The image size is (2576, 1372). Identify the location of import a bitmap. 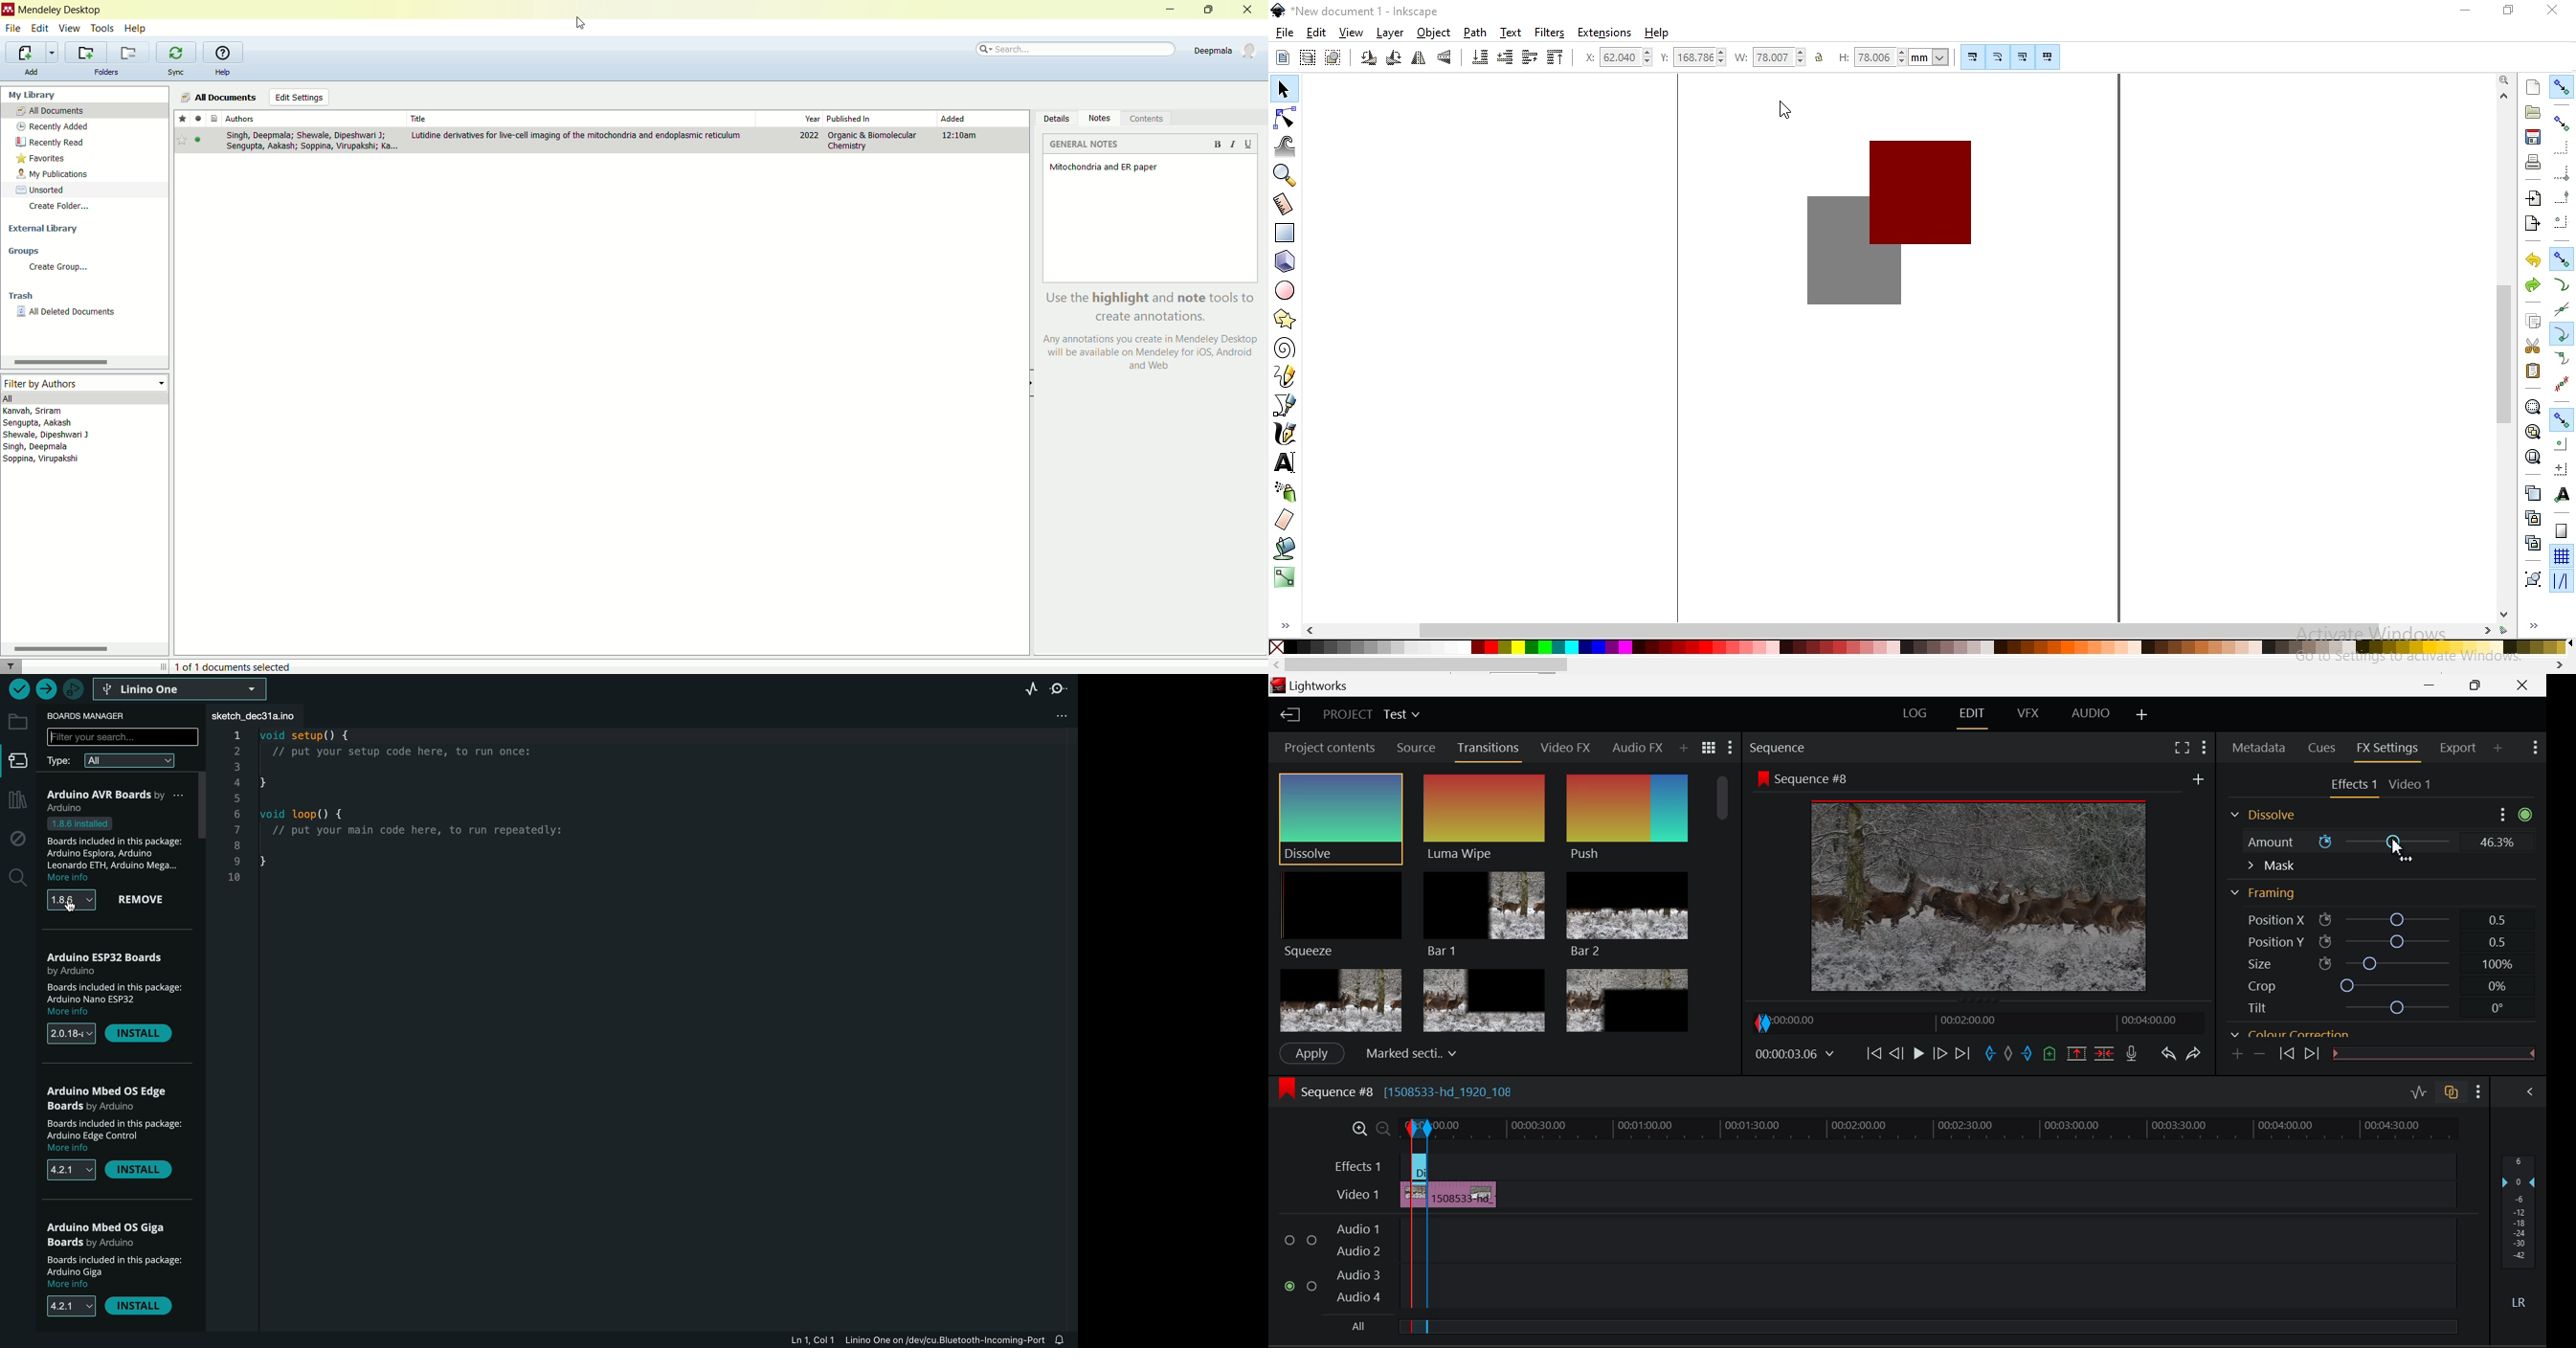
(2532, 199).